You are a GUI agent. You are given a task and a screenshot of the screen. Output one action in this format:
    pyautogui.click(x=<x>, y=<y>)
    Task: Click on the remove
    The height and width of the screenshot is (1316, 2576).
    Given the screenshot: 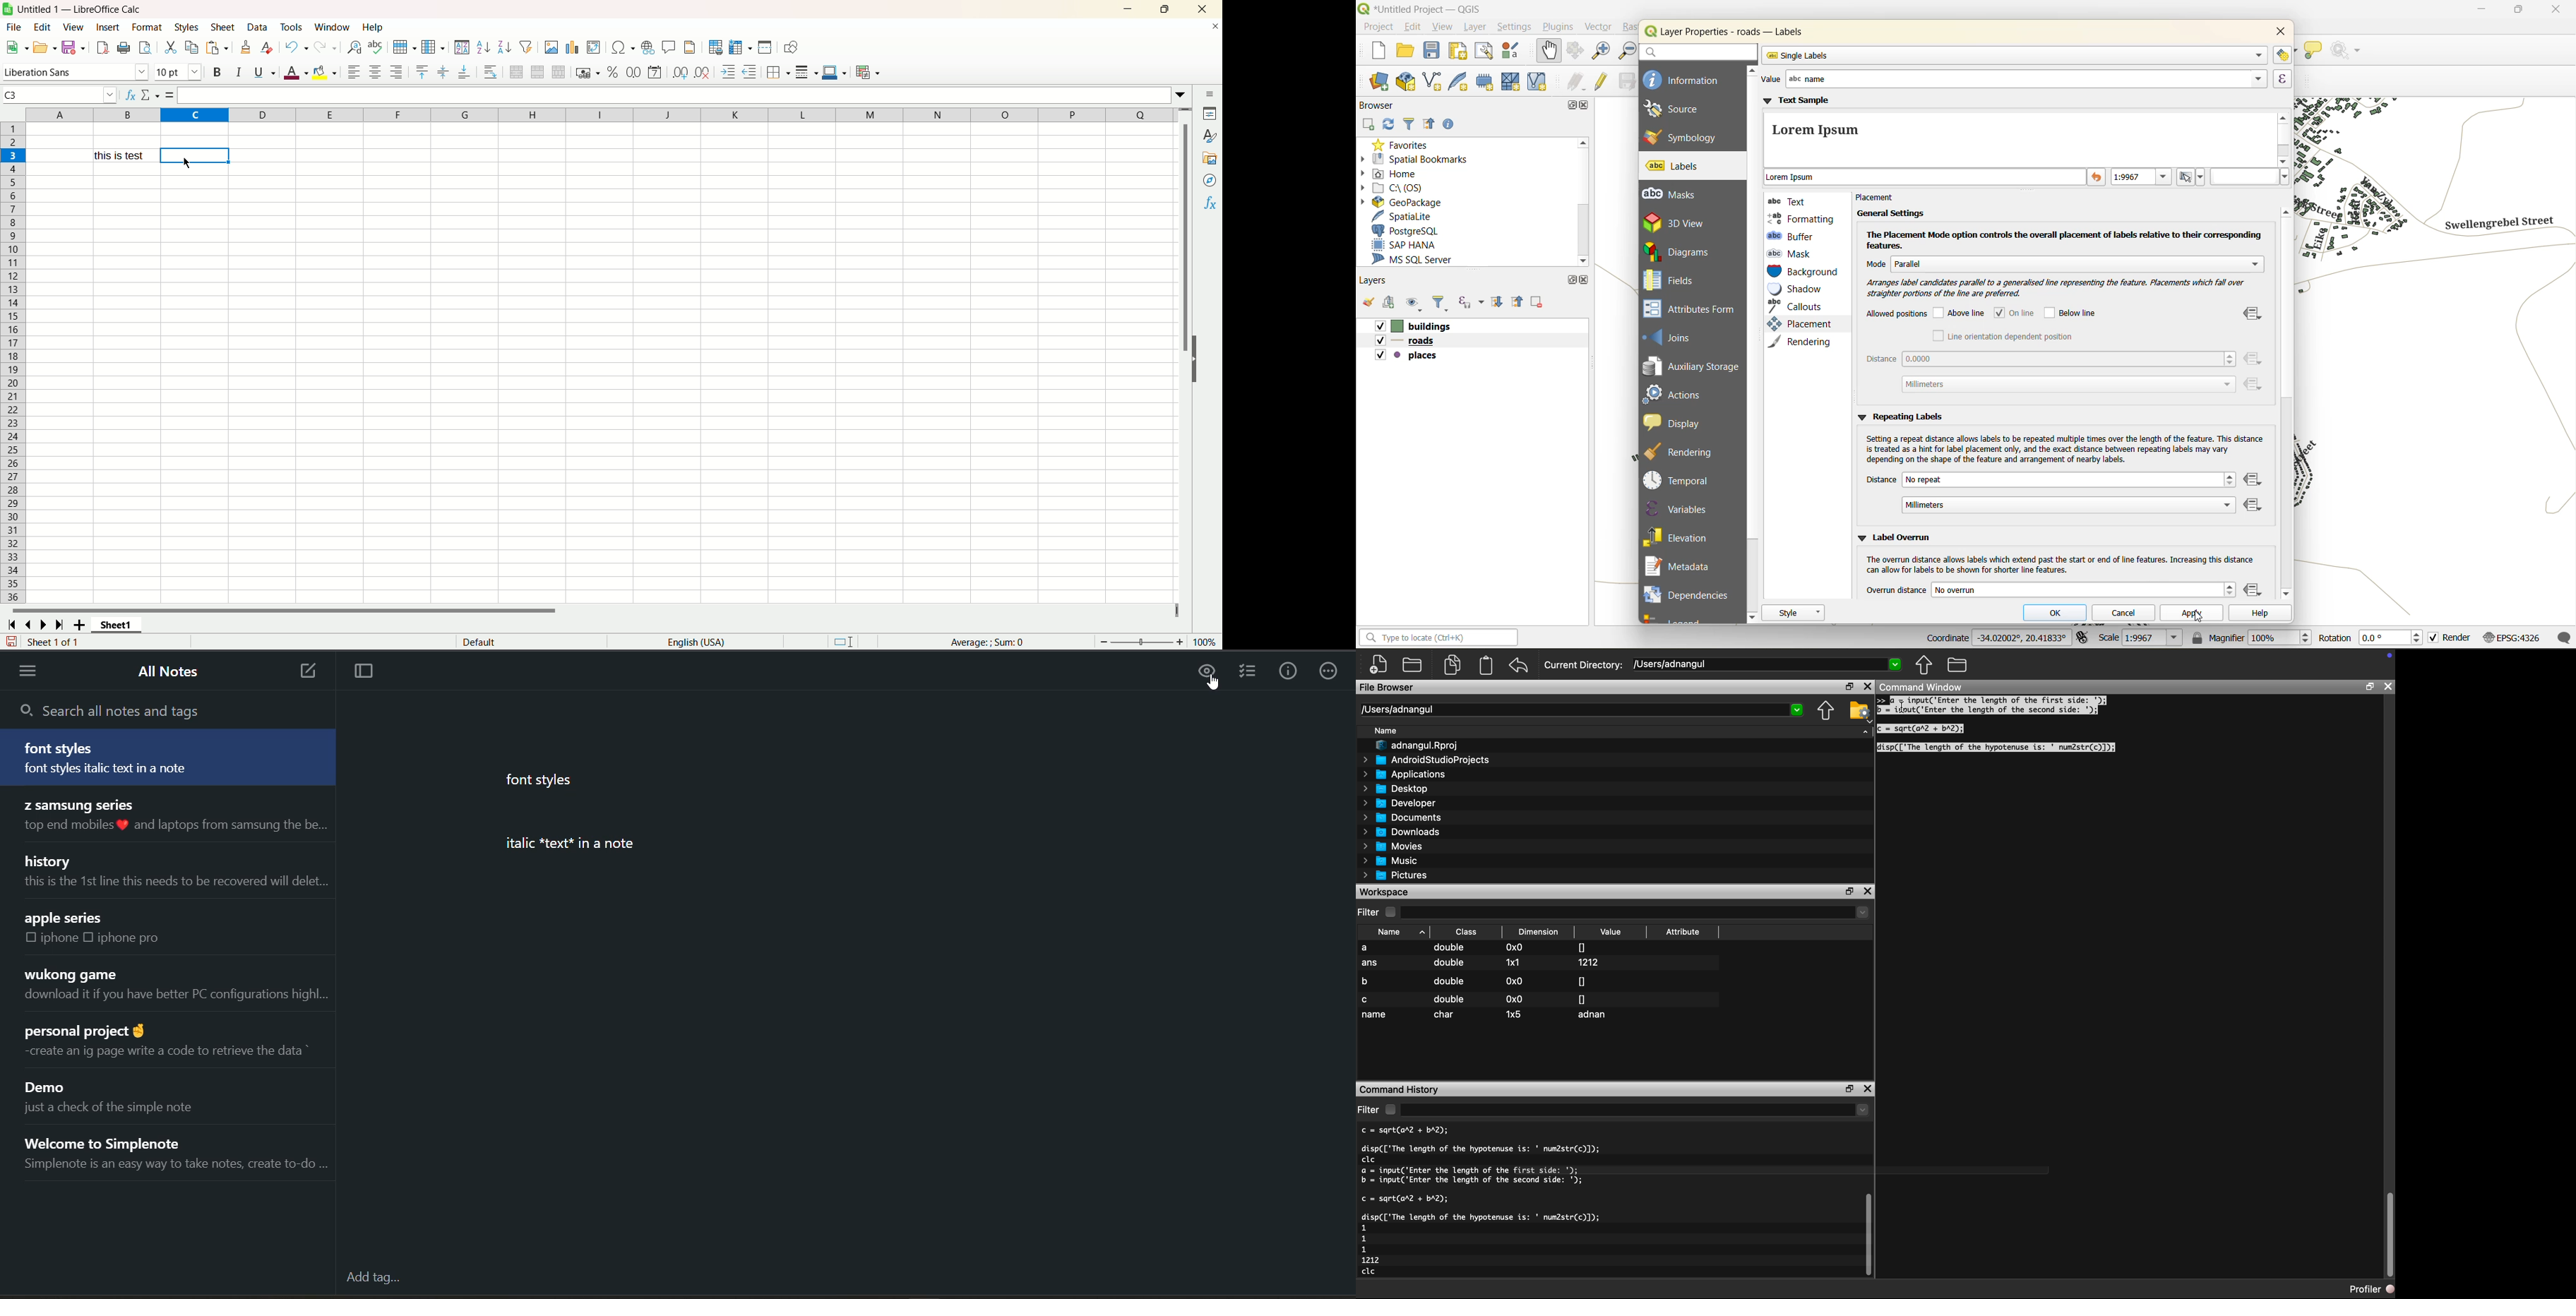 What is the action you would take?
    pyautogui.click(x=1536, y=304)
    